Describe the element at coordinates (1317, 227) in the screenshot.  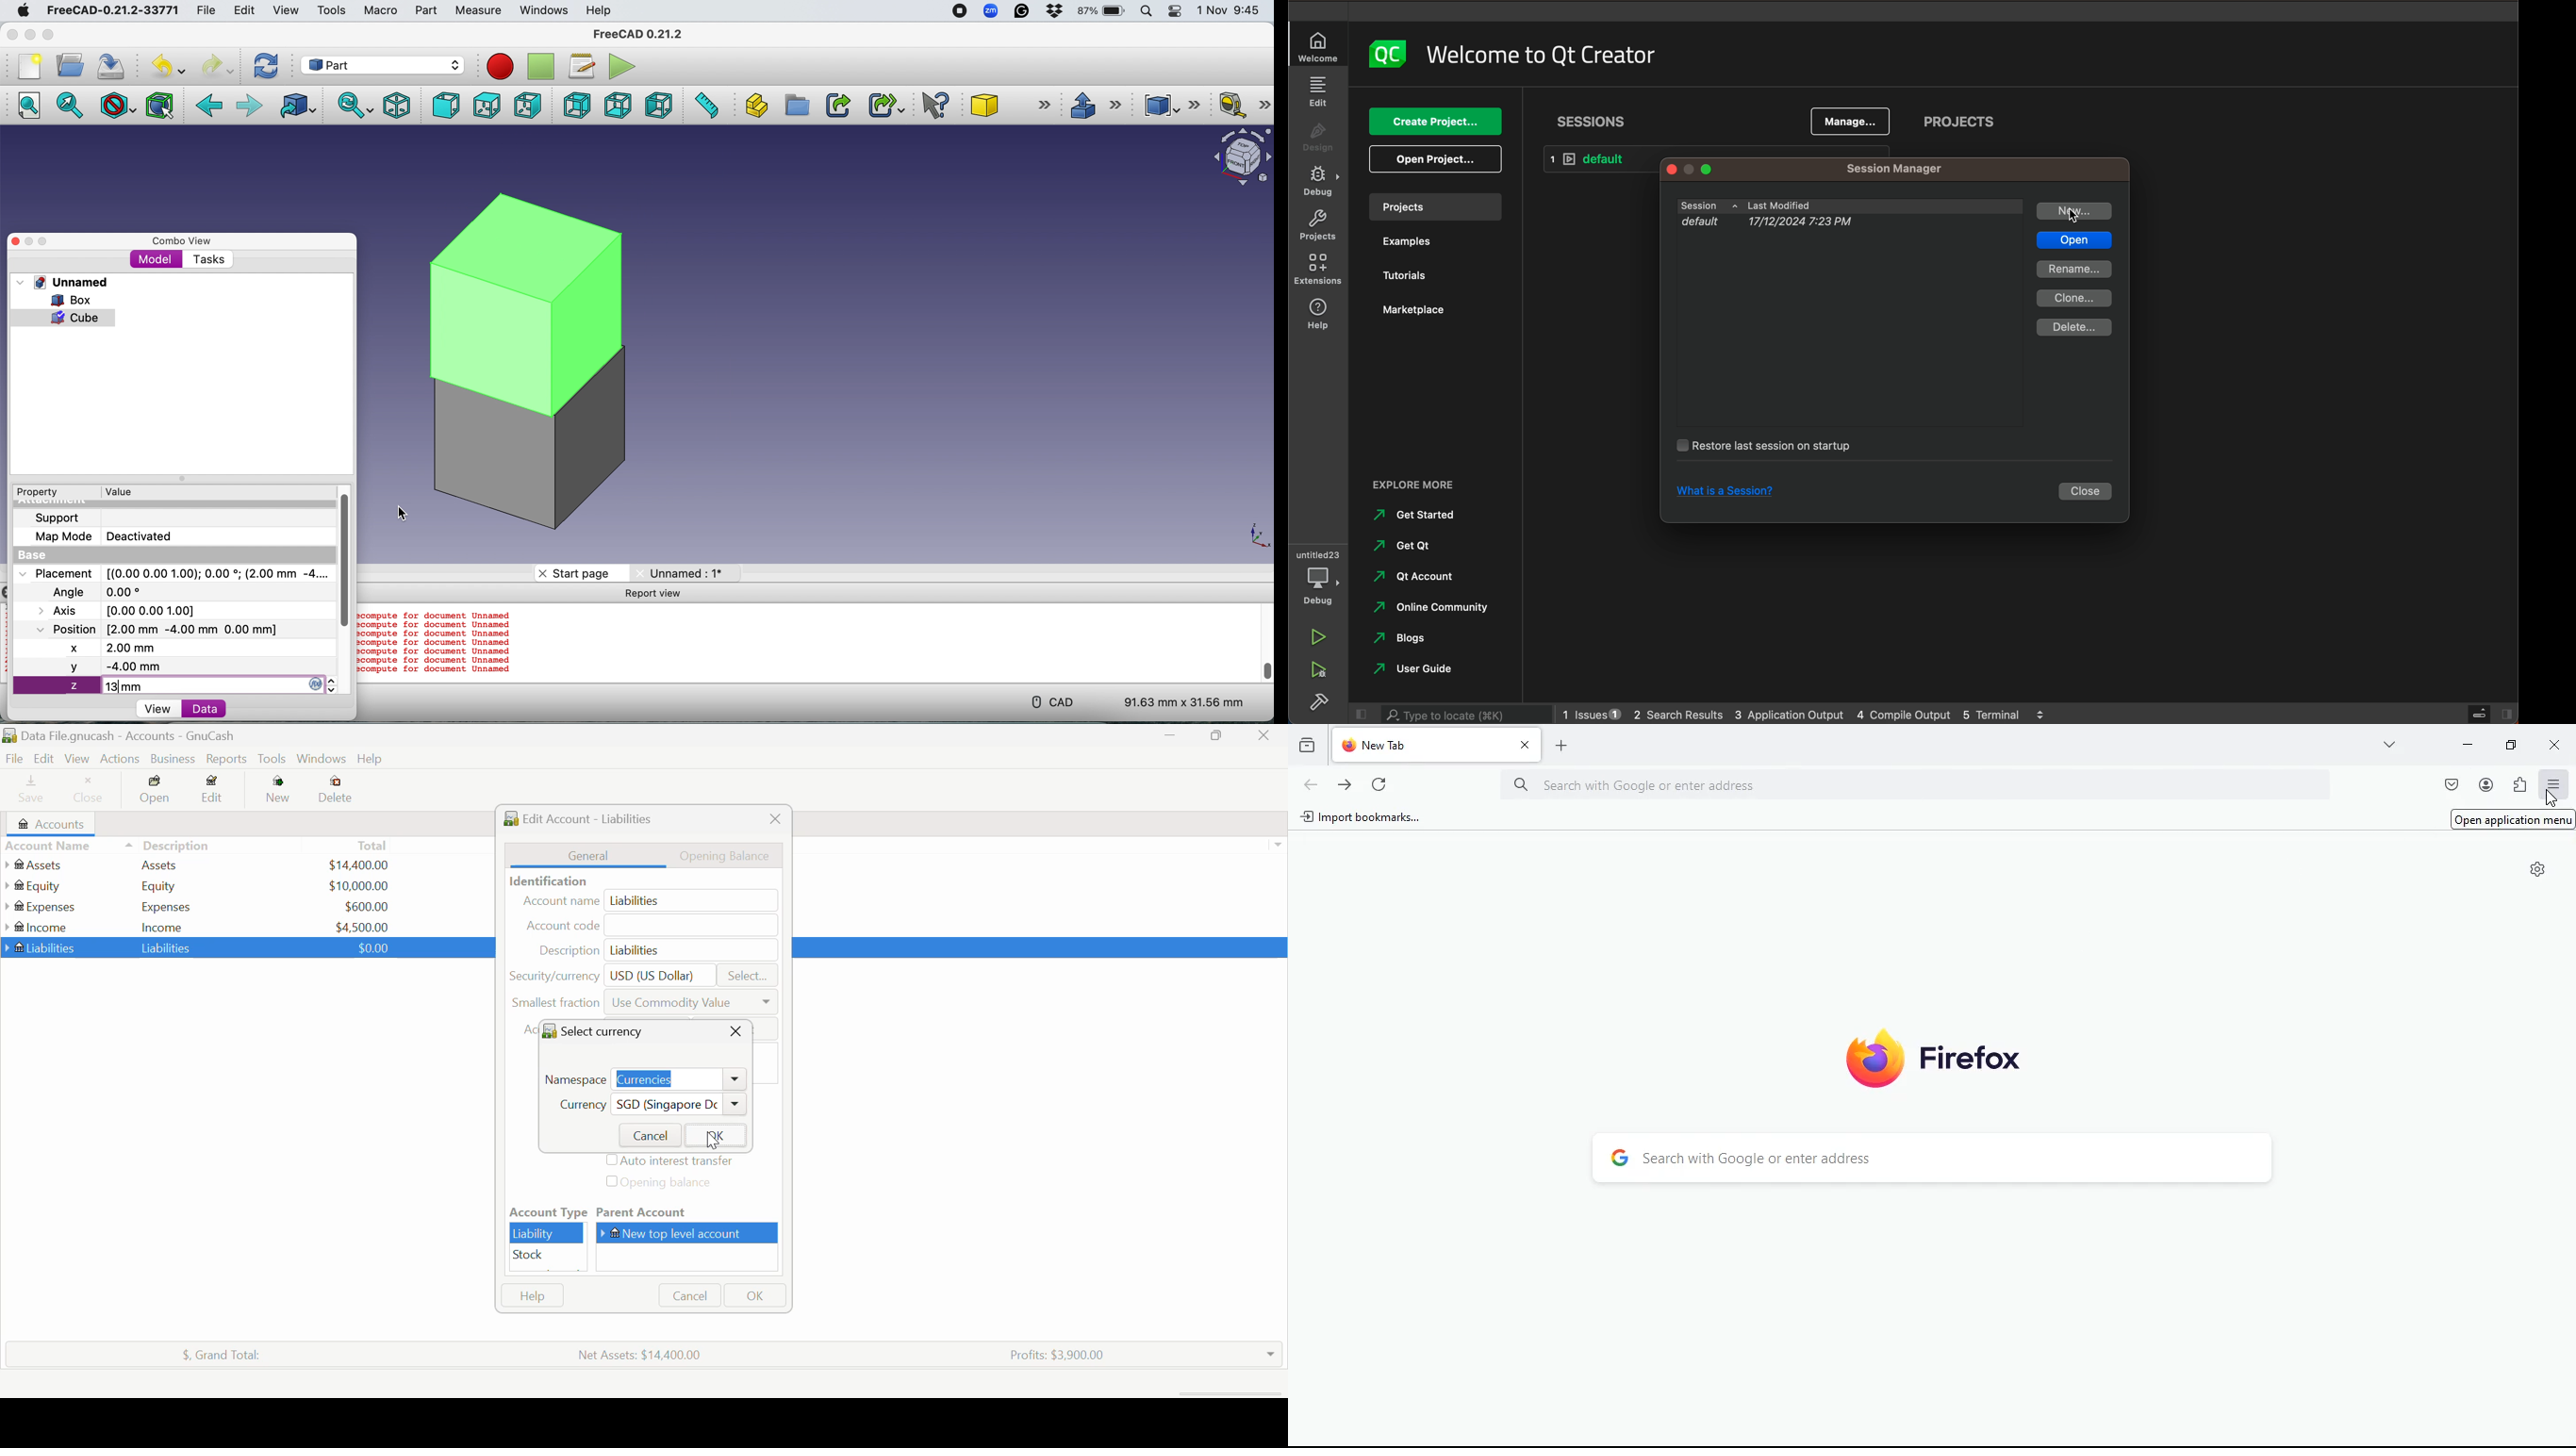
I see `Project ` at that location.